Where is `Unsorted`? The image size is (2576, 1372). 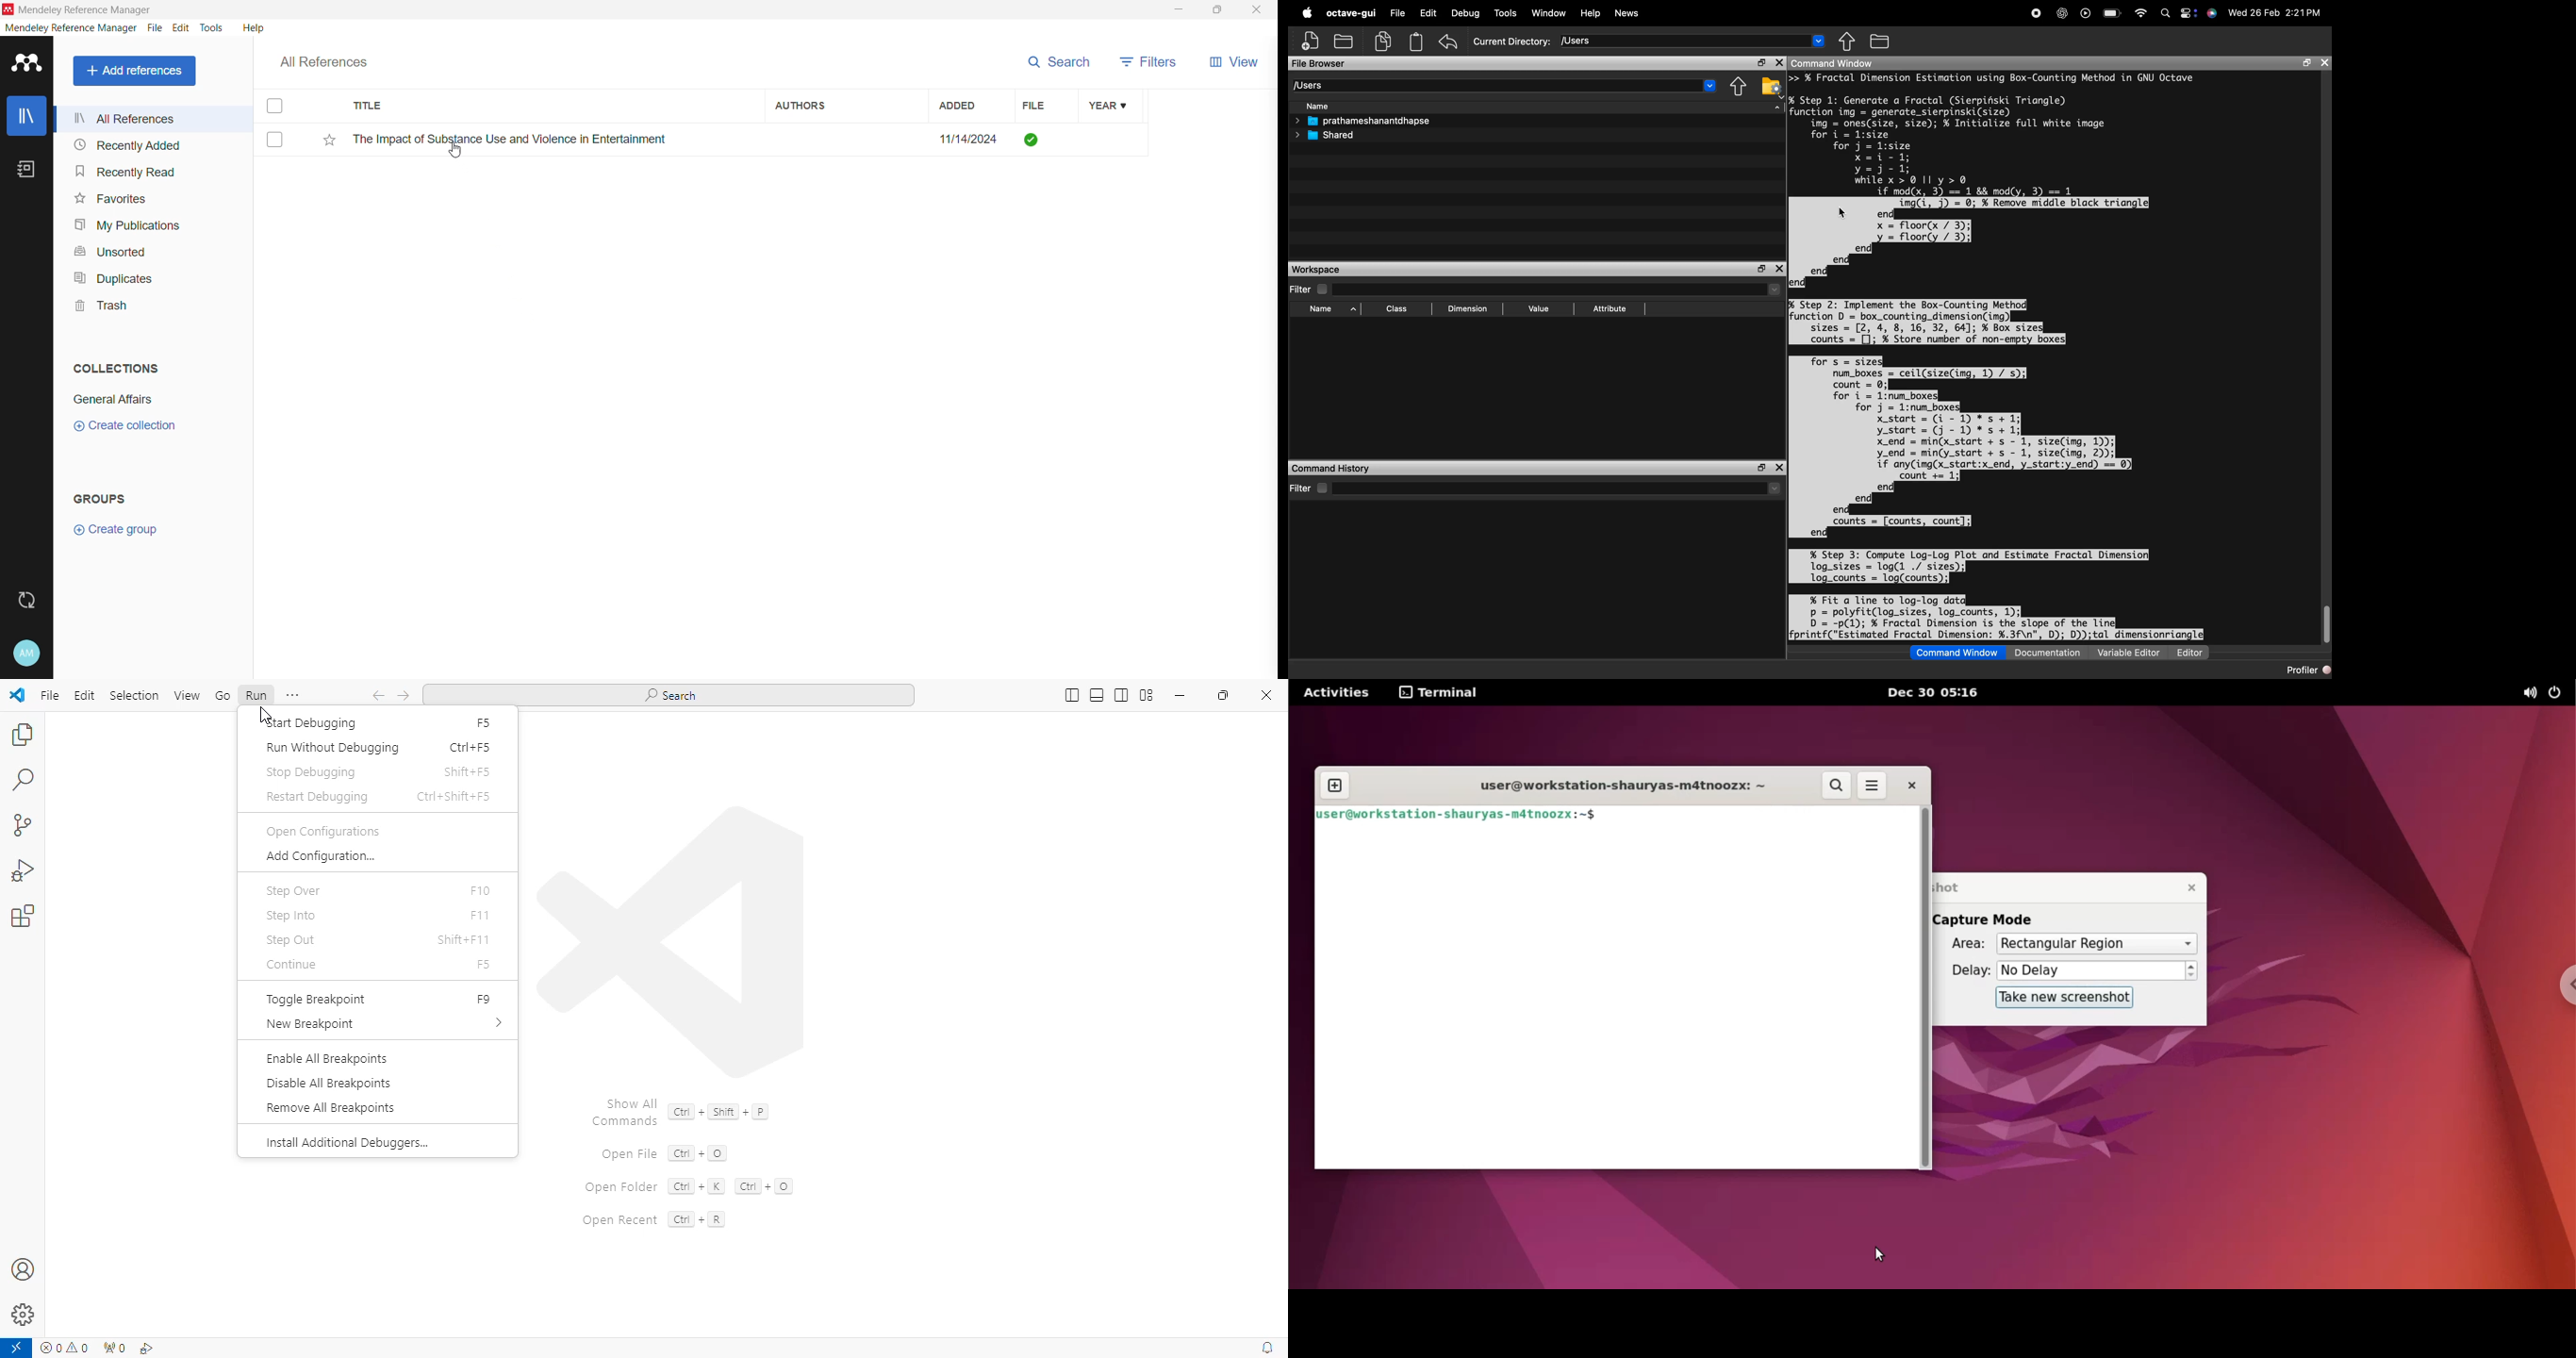
Unsorted is located at coordinates (108, 251).